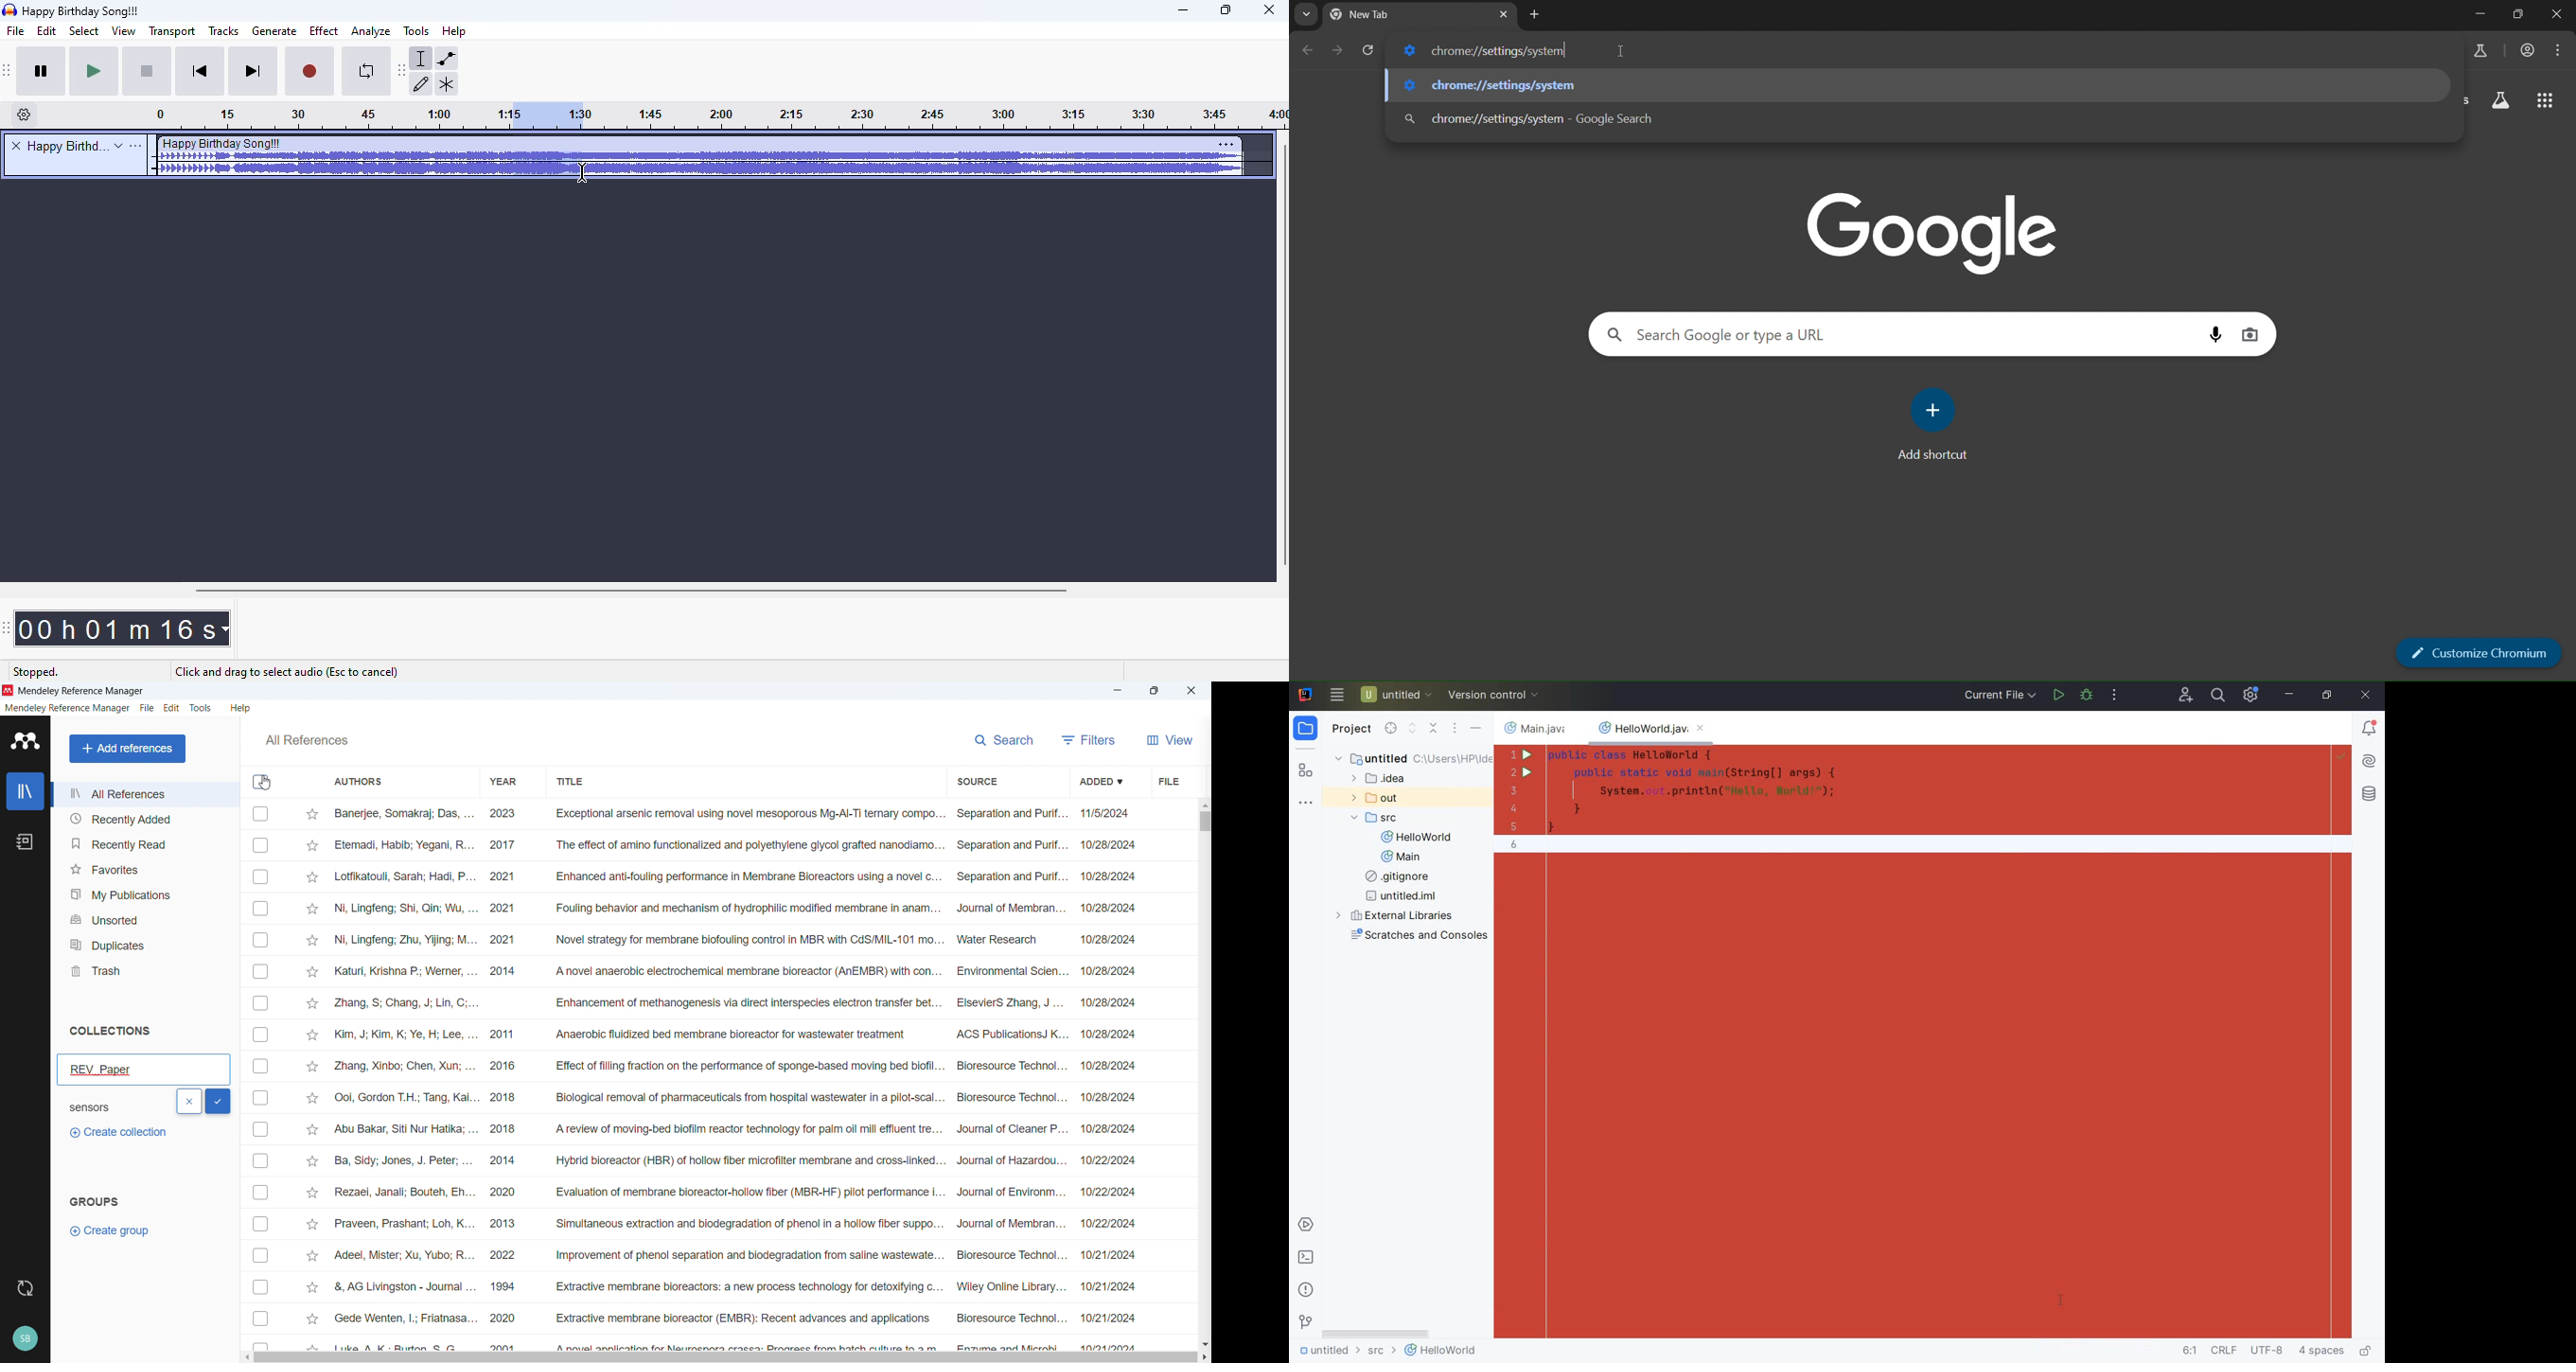  Describe the element at coordinates (49, 31) in the screenshot. I see `edit` at that location.